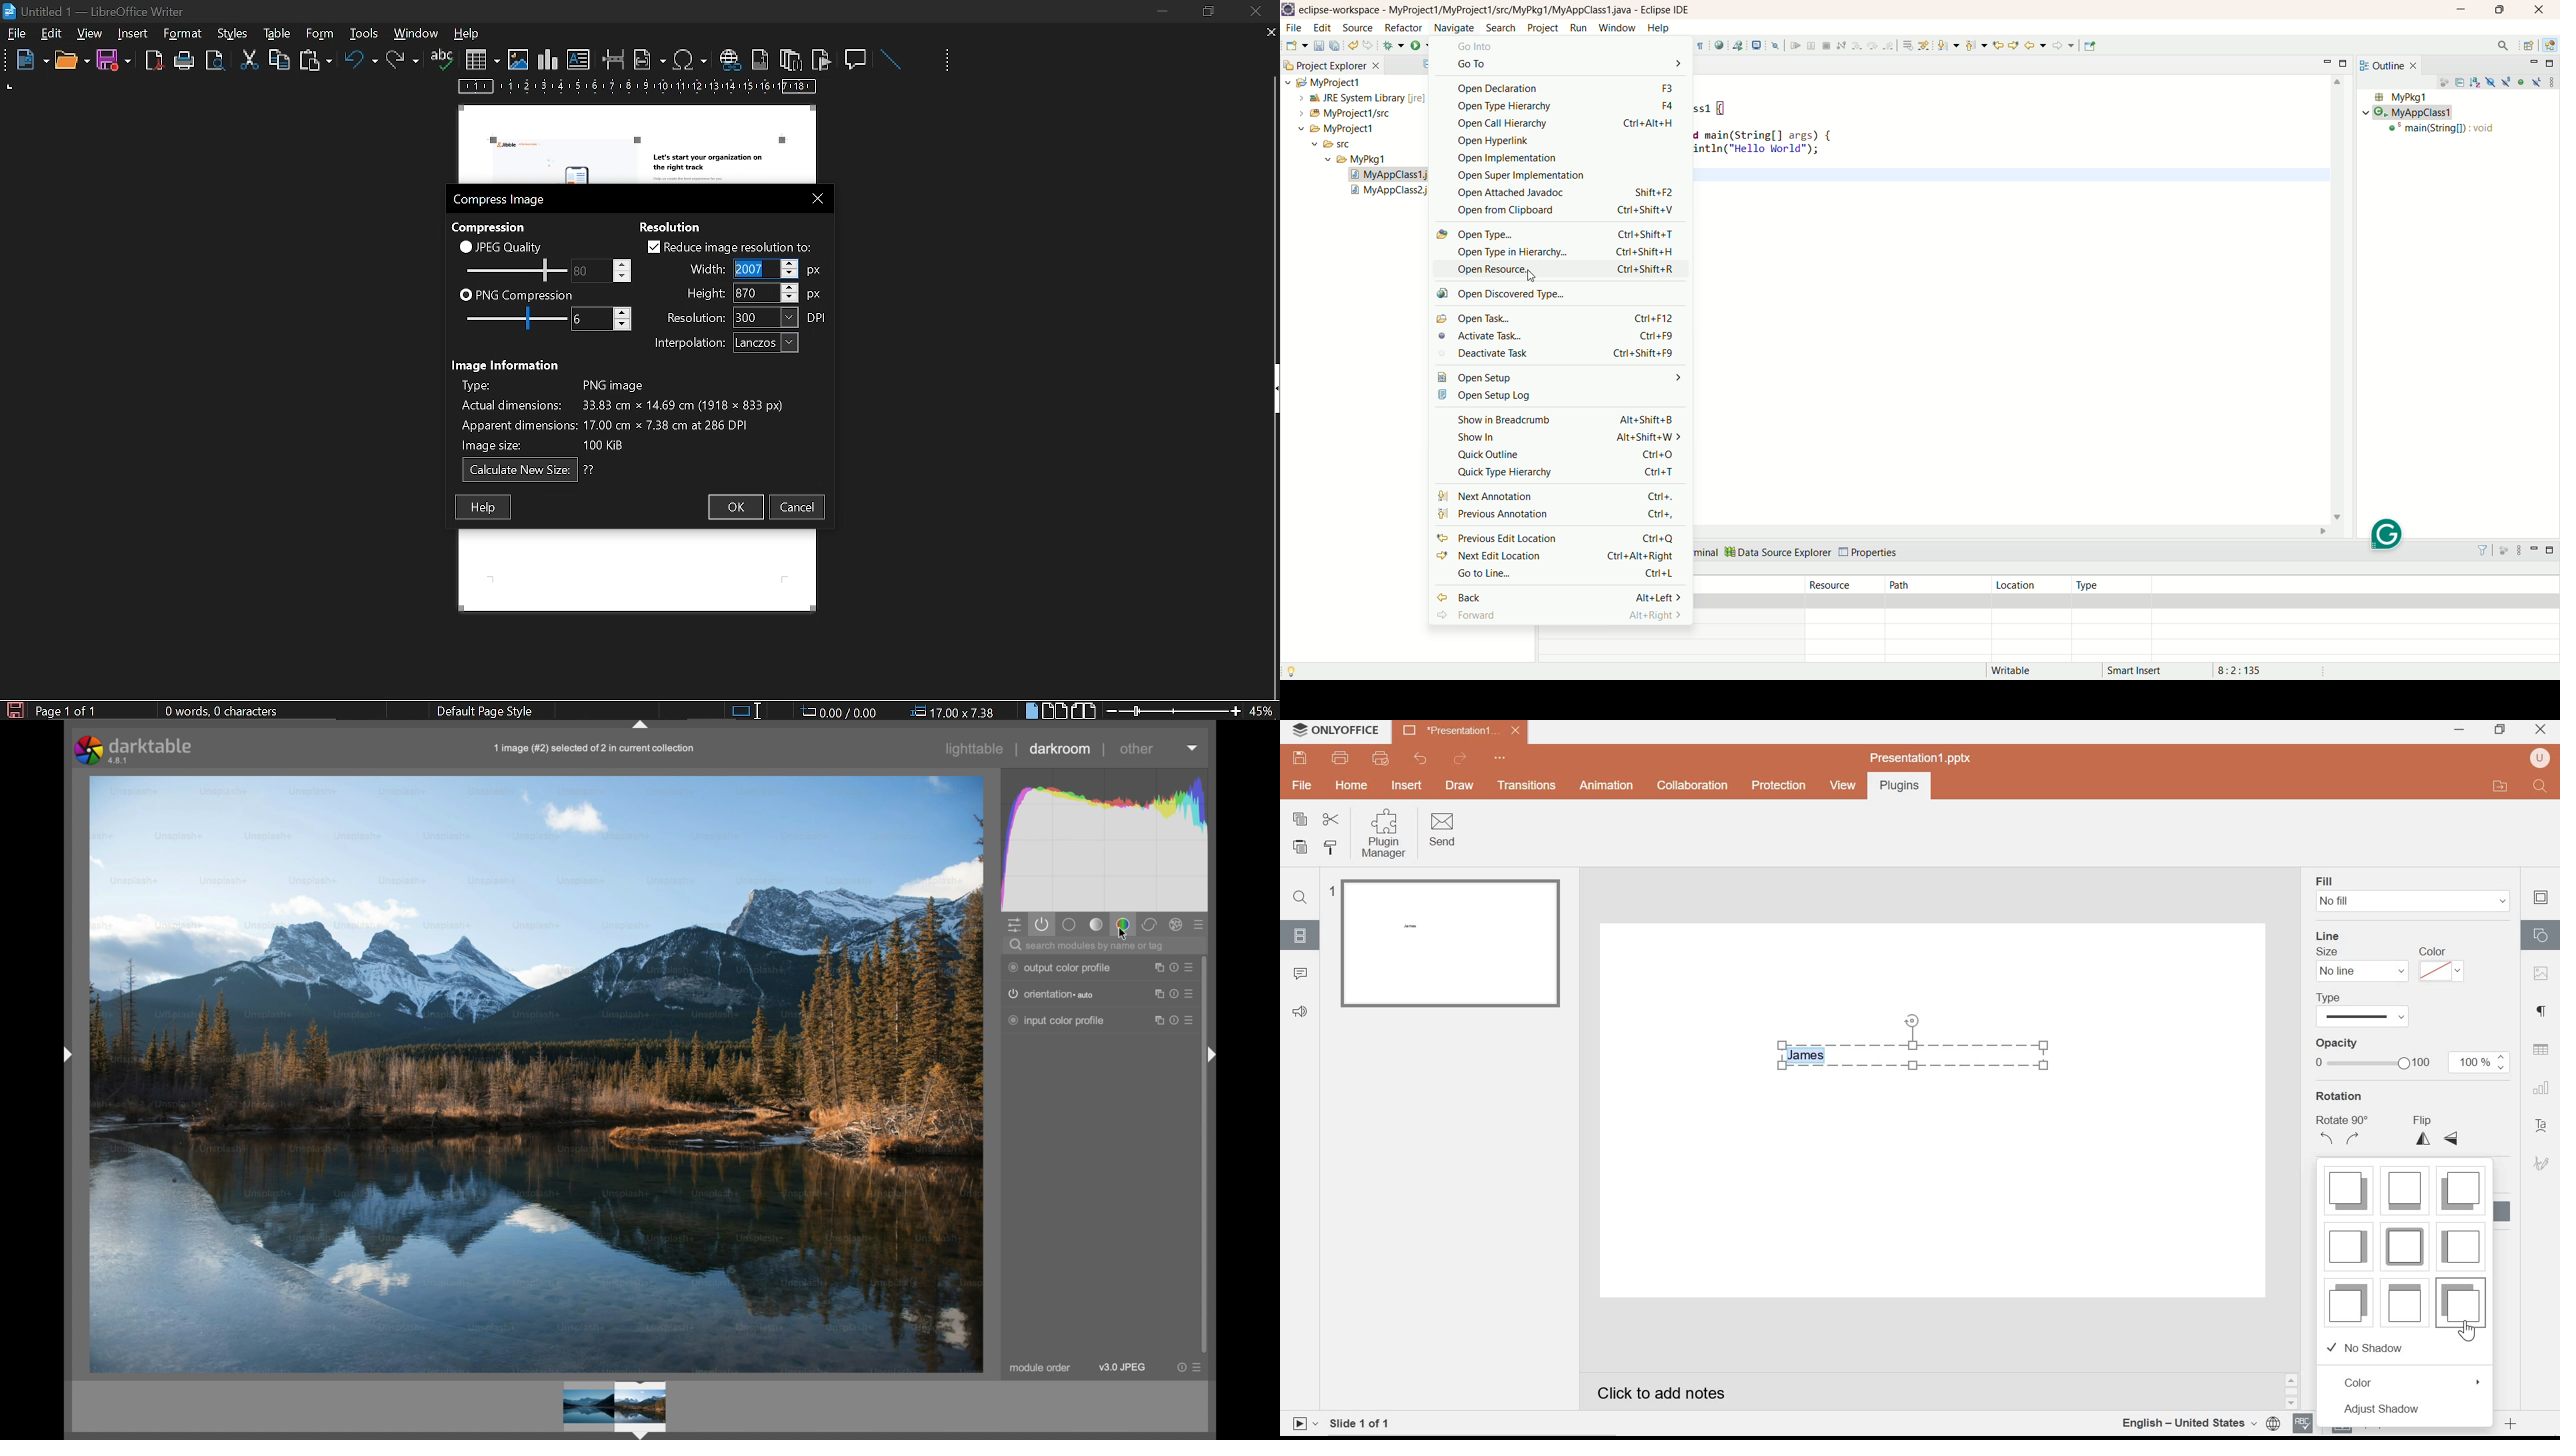  I want to click on save, so click(1319, 45).